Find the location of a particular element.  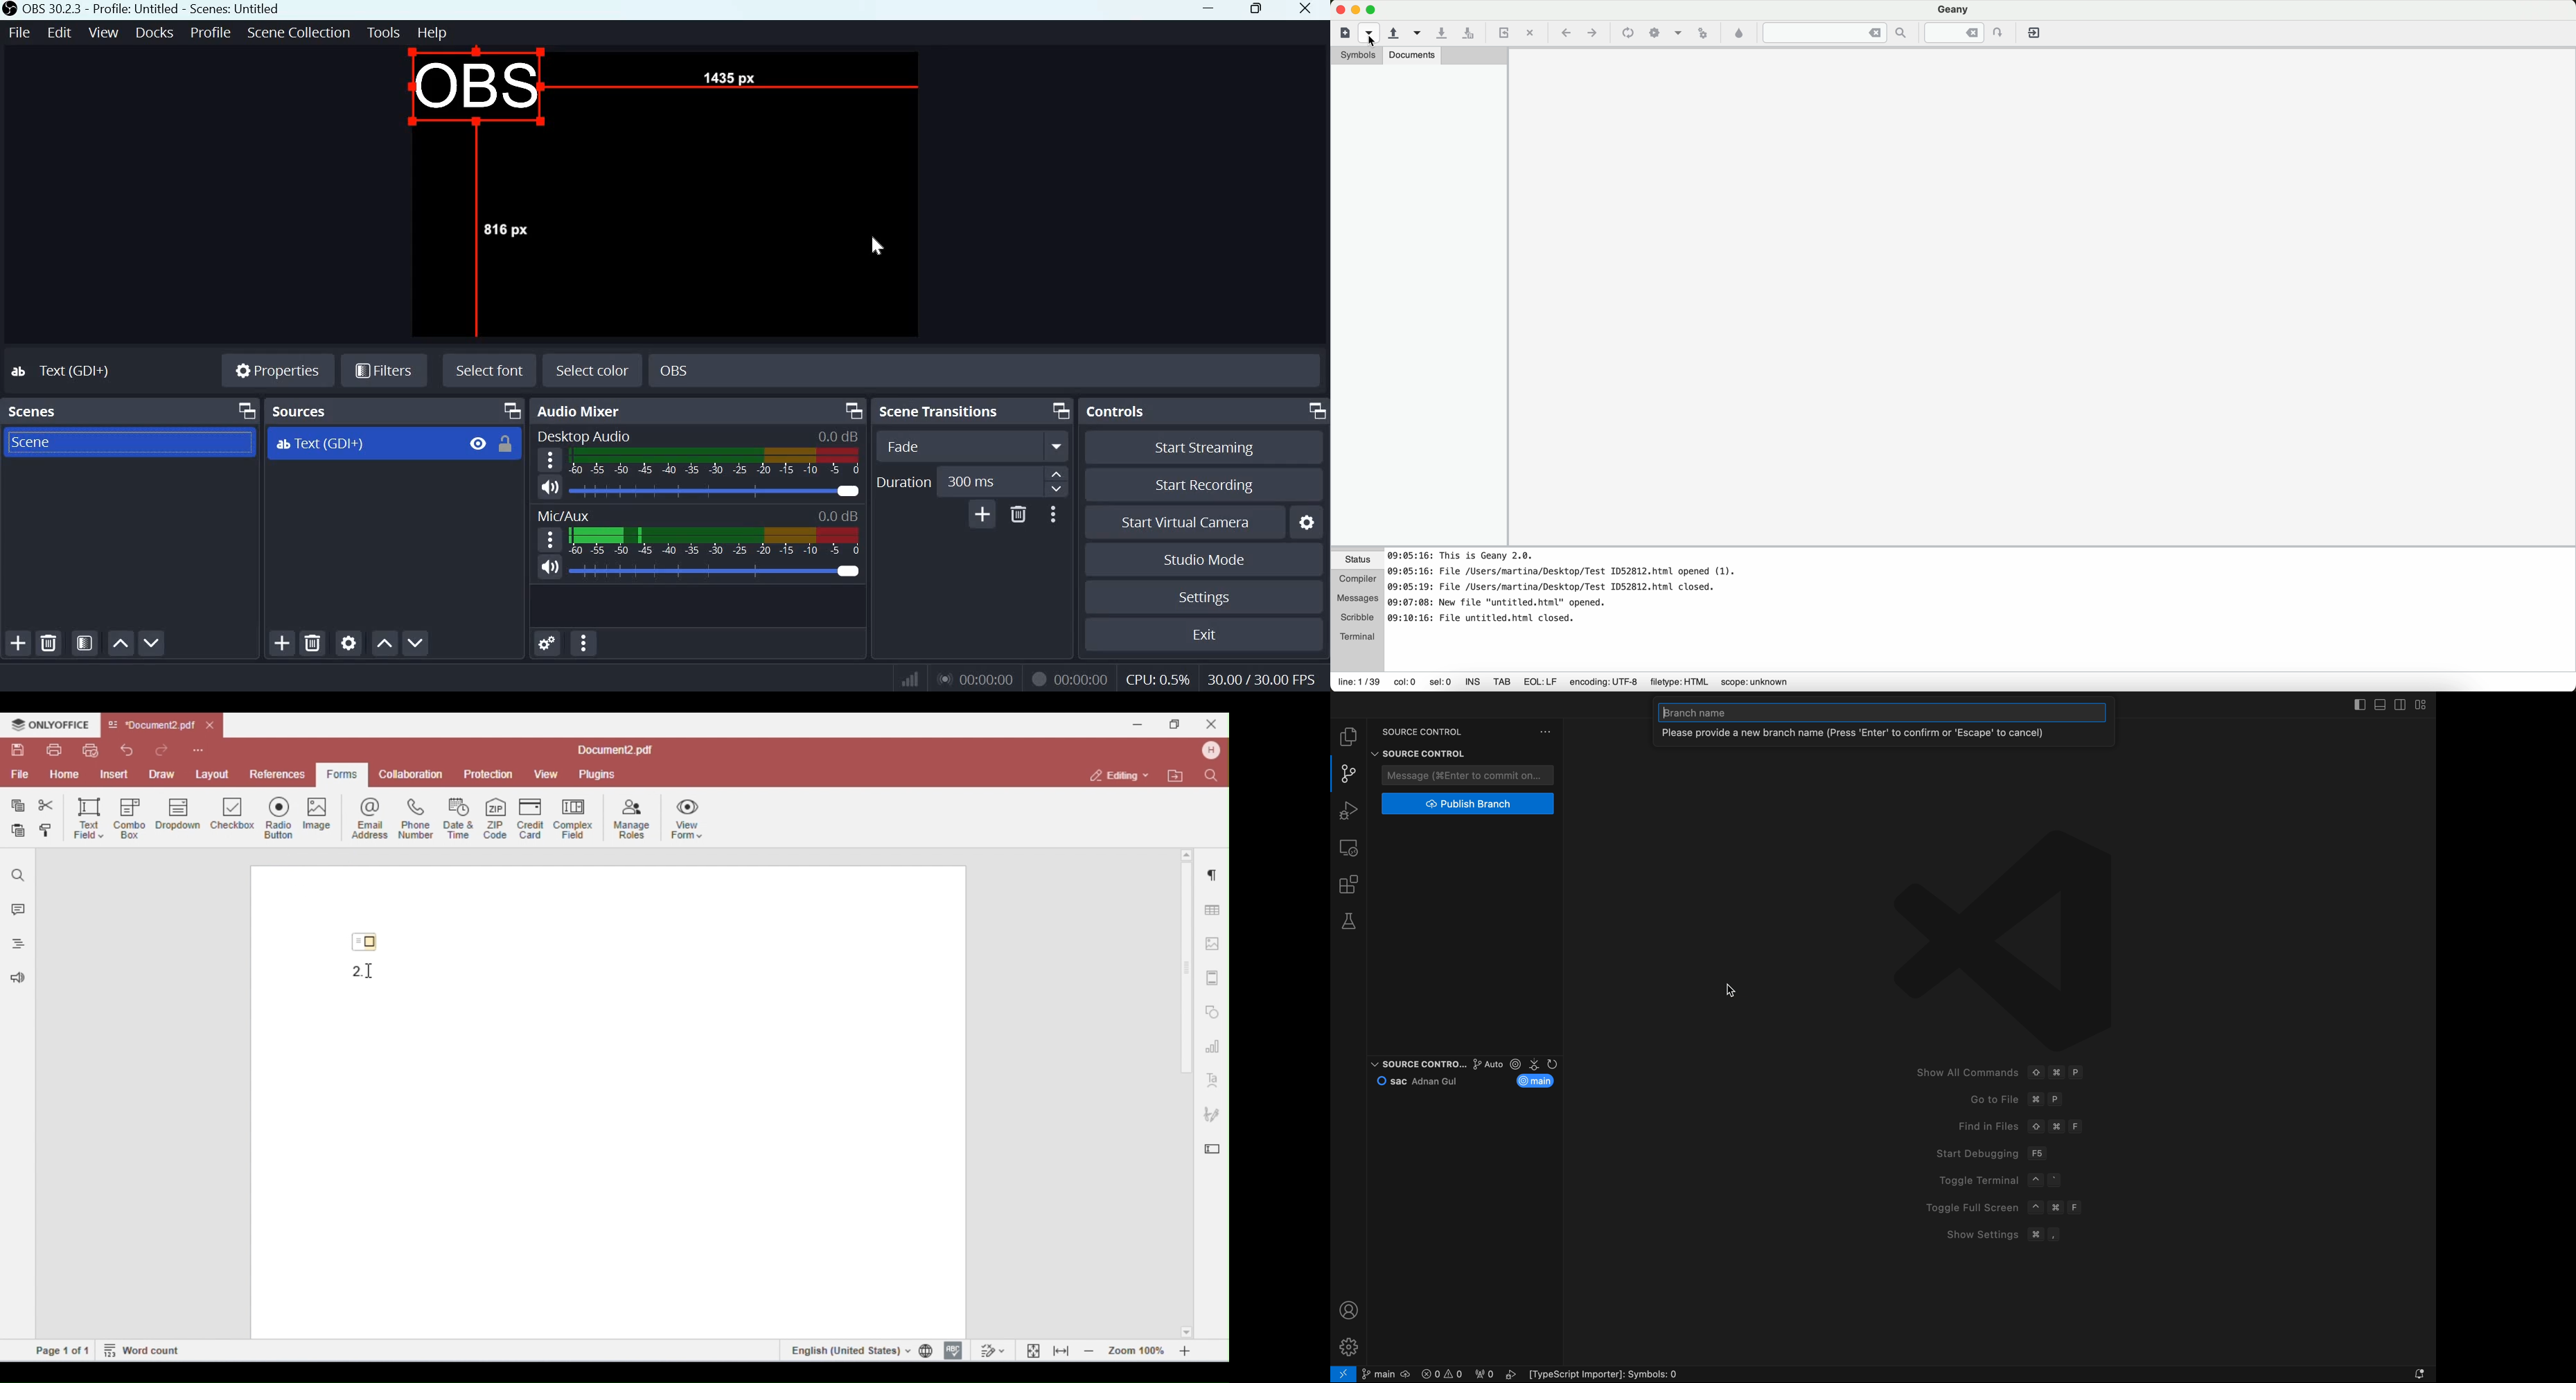

hamburger menu is located at coordinates (549, 460).